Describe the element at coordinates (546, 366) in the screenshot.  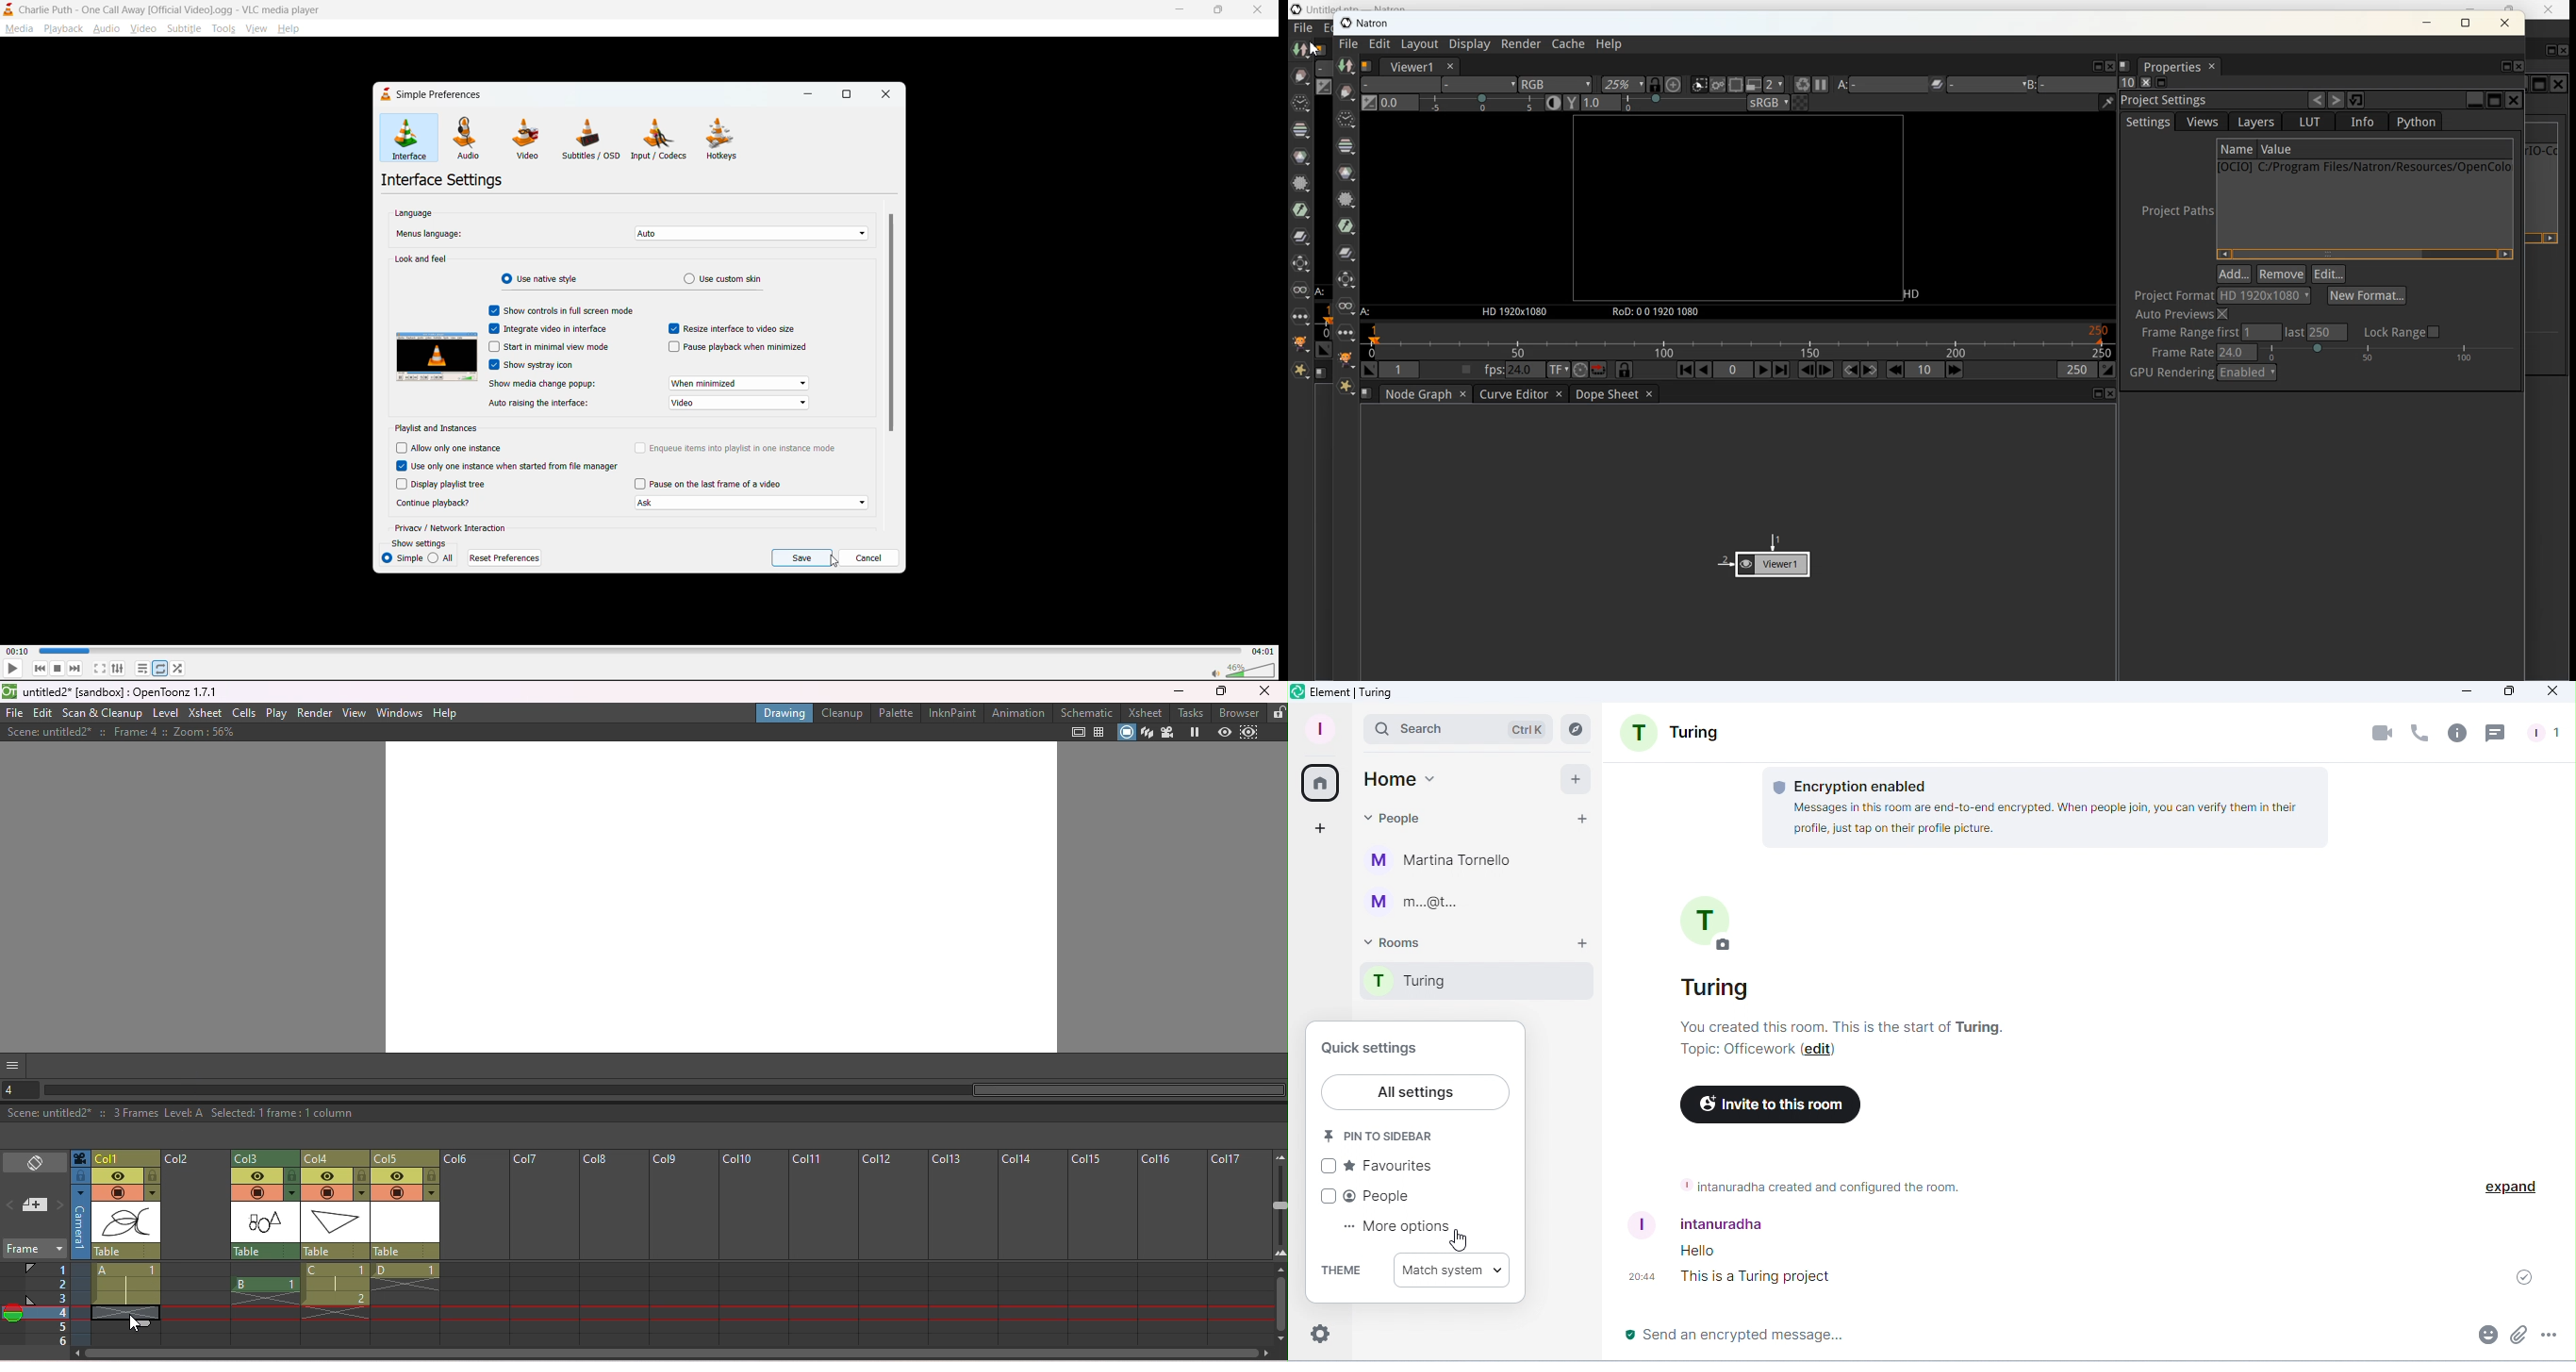
I see `show systray icon` at that location.